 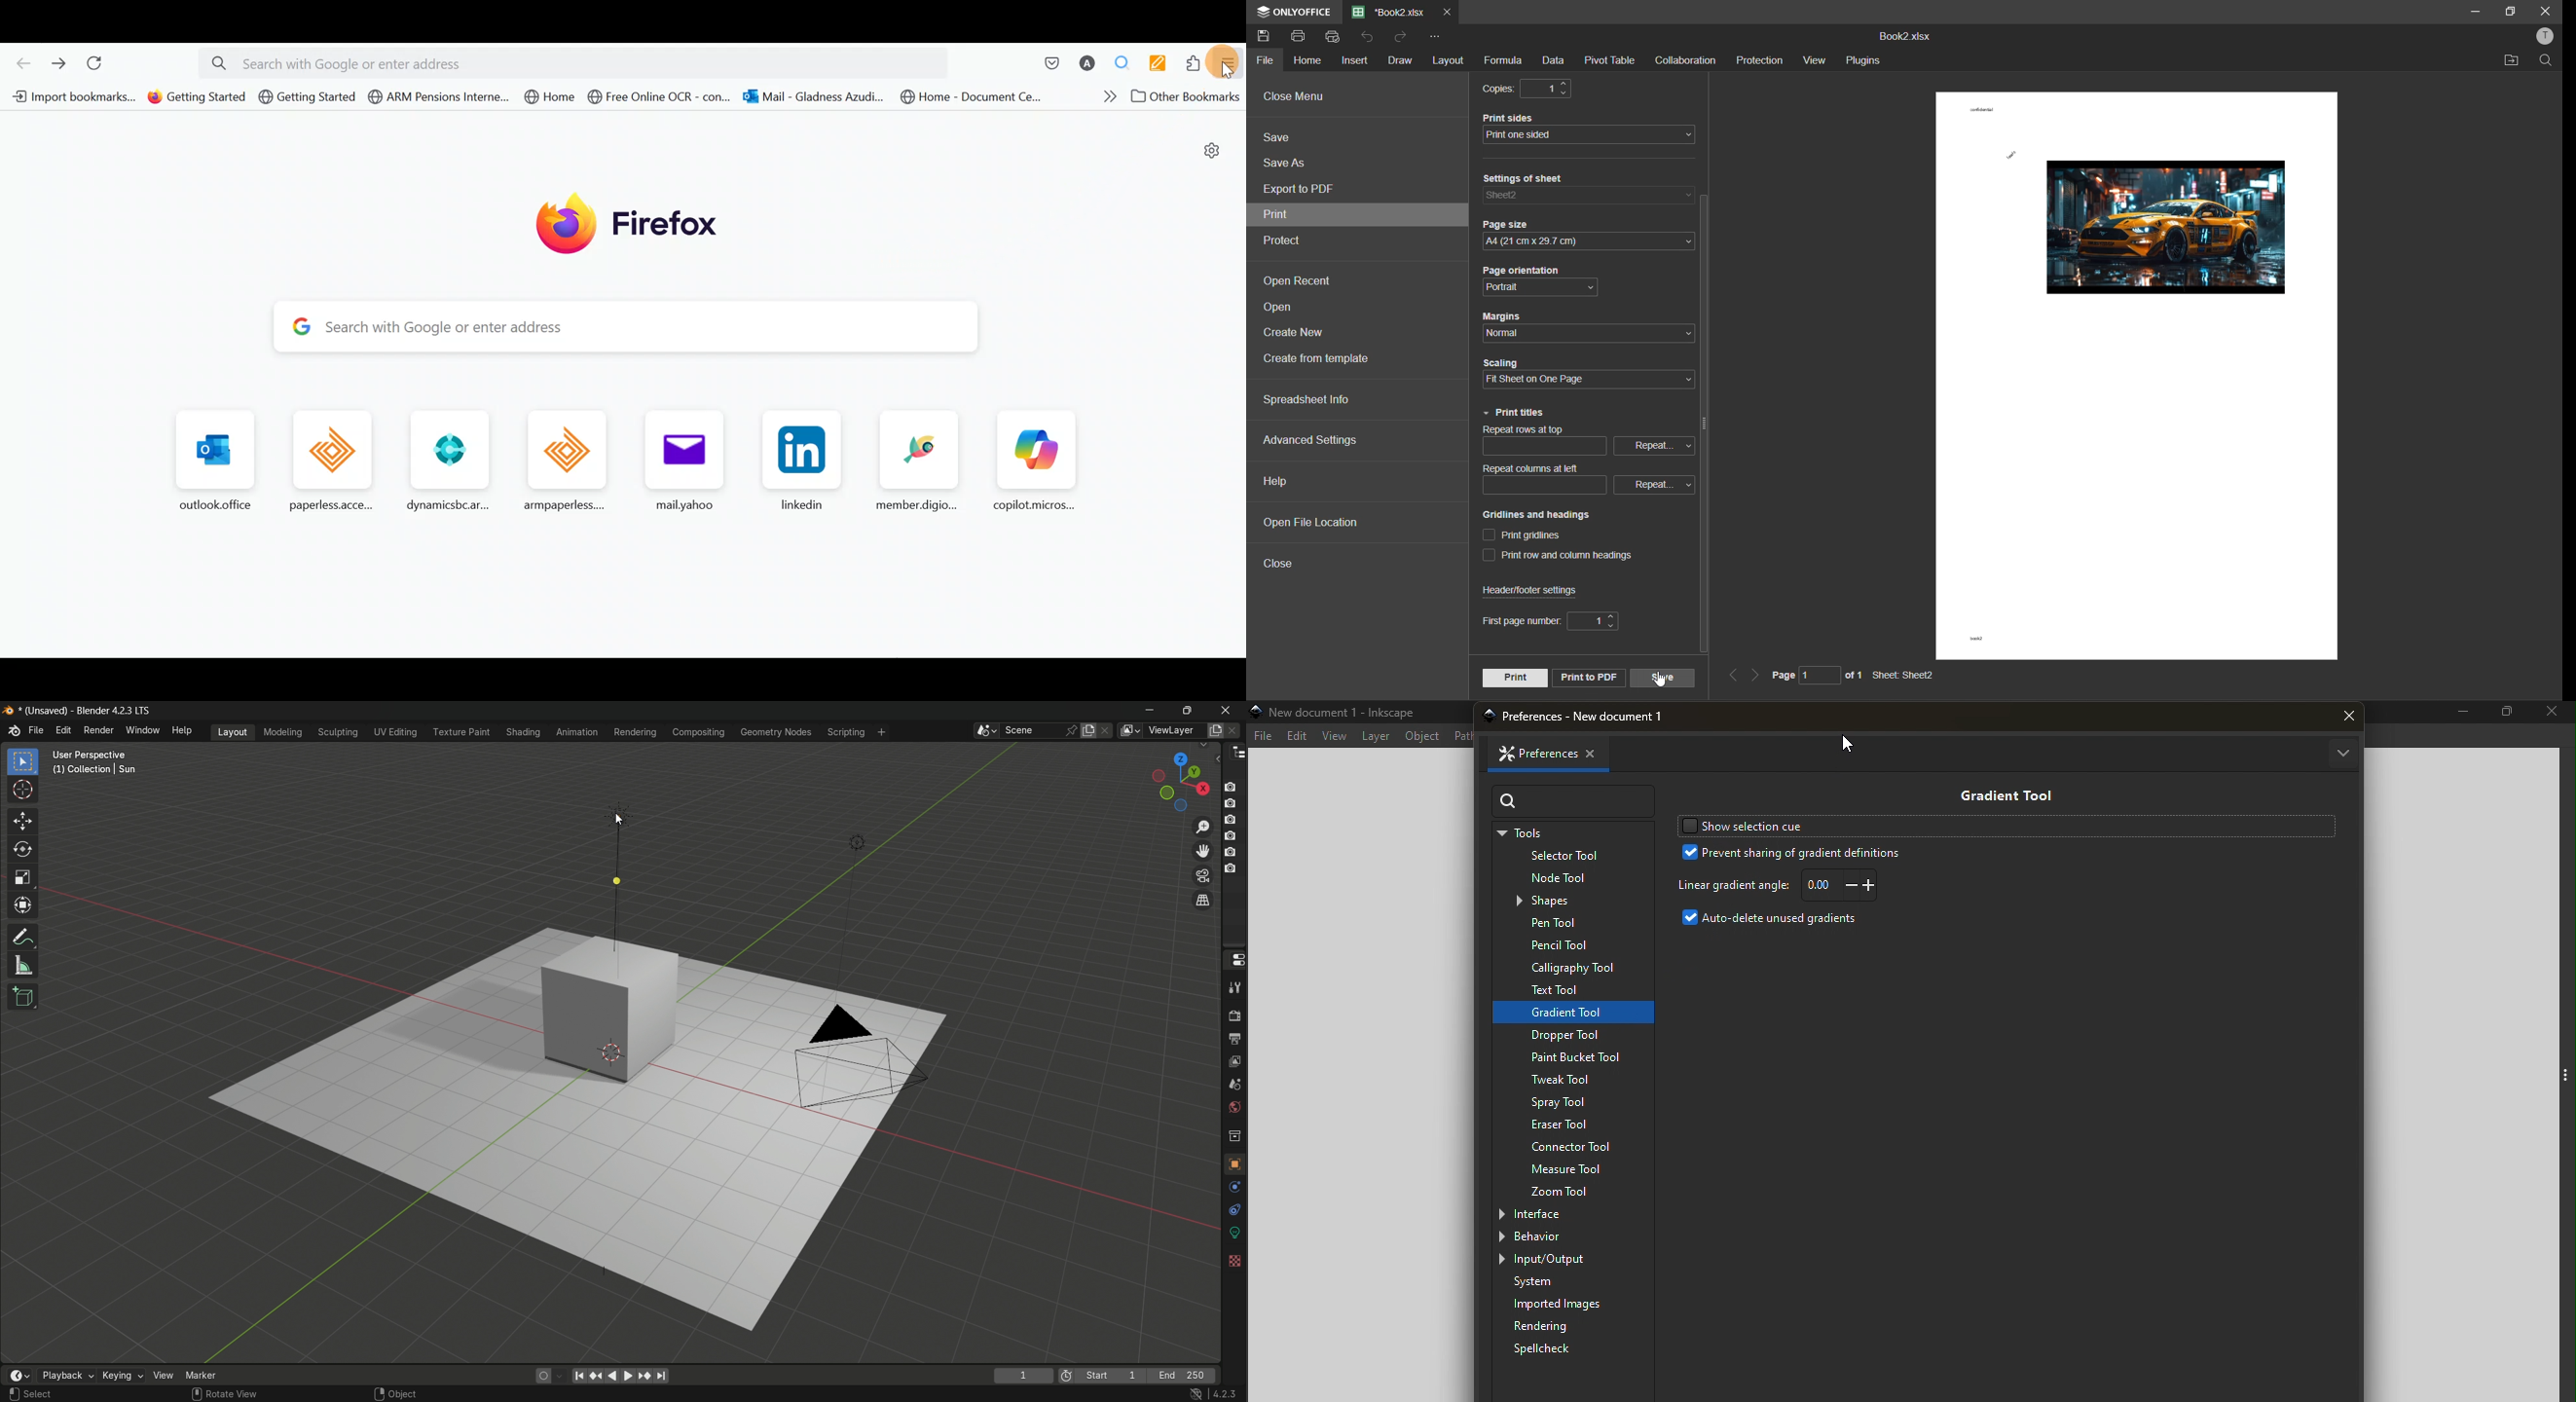 What do you see at coordinates (1400, 62) in the screenshot?
I see `draw` at bounding box center [1400, 62].